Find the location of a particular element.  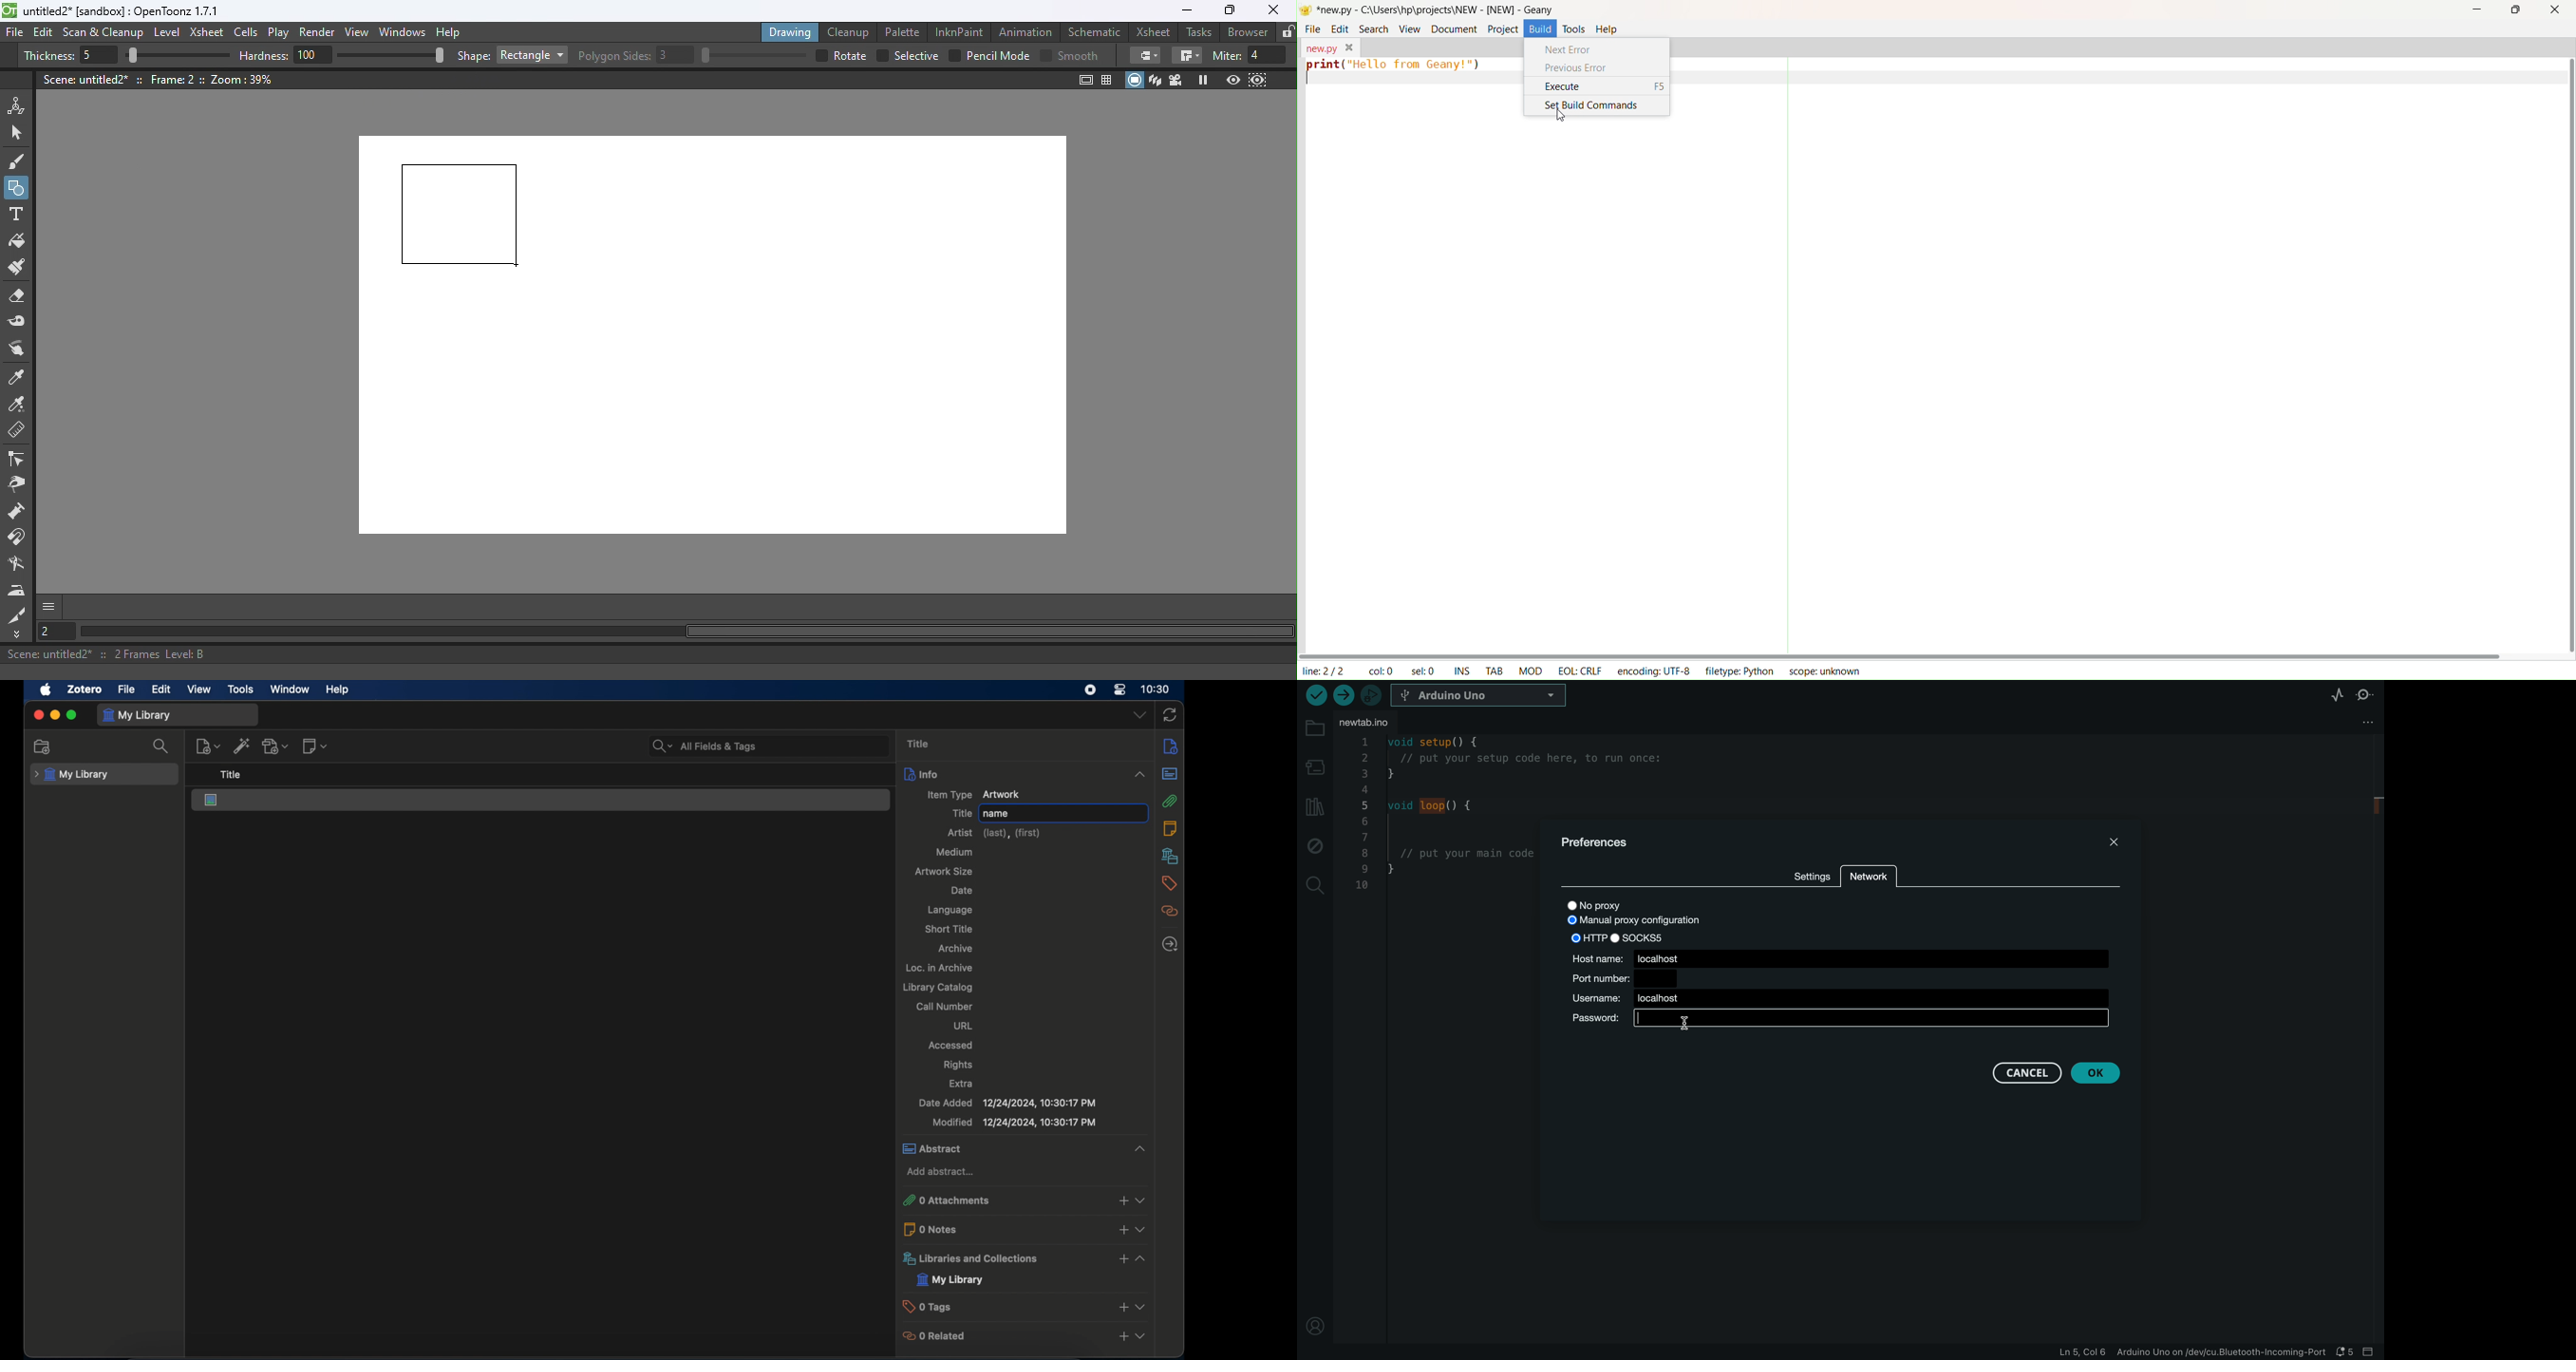

file tab is located at coordinates (1370, 724).